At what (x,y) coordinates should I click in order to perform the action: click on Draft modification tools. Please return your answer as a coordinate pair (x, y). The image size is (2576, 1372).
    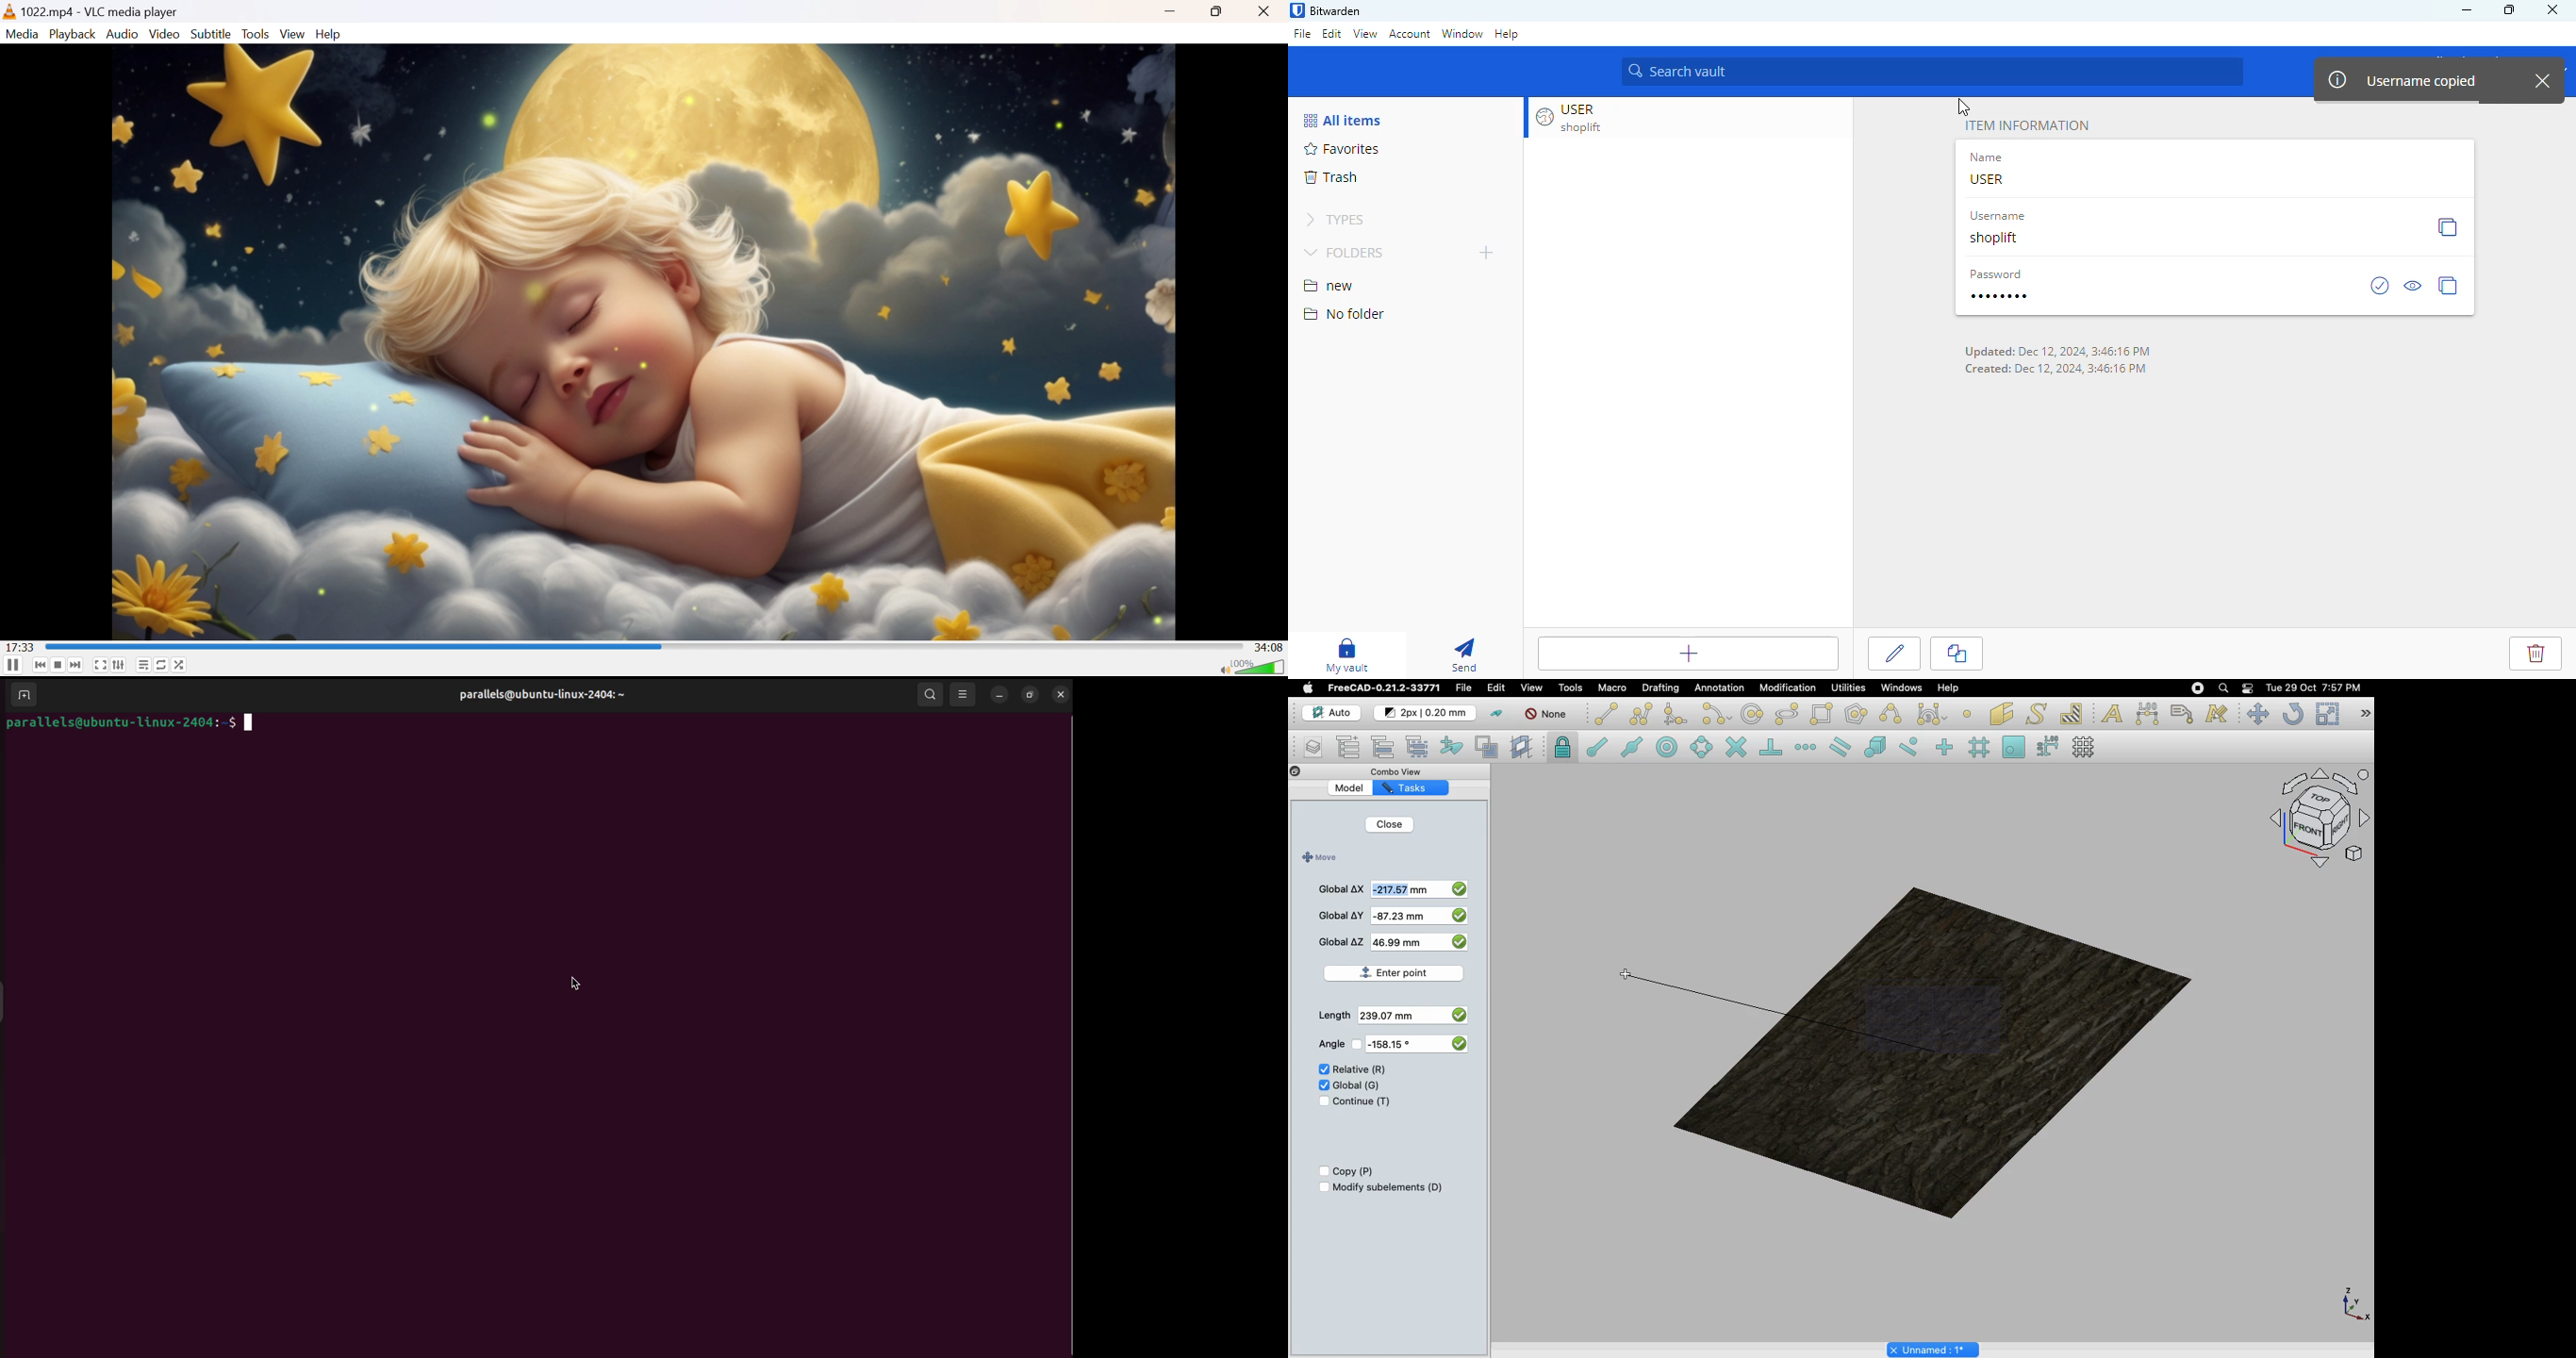
    Looking at the image, I should click on (2364, 715).